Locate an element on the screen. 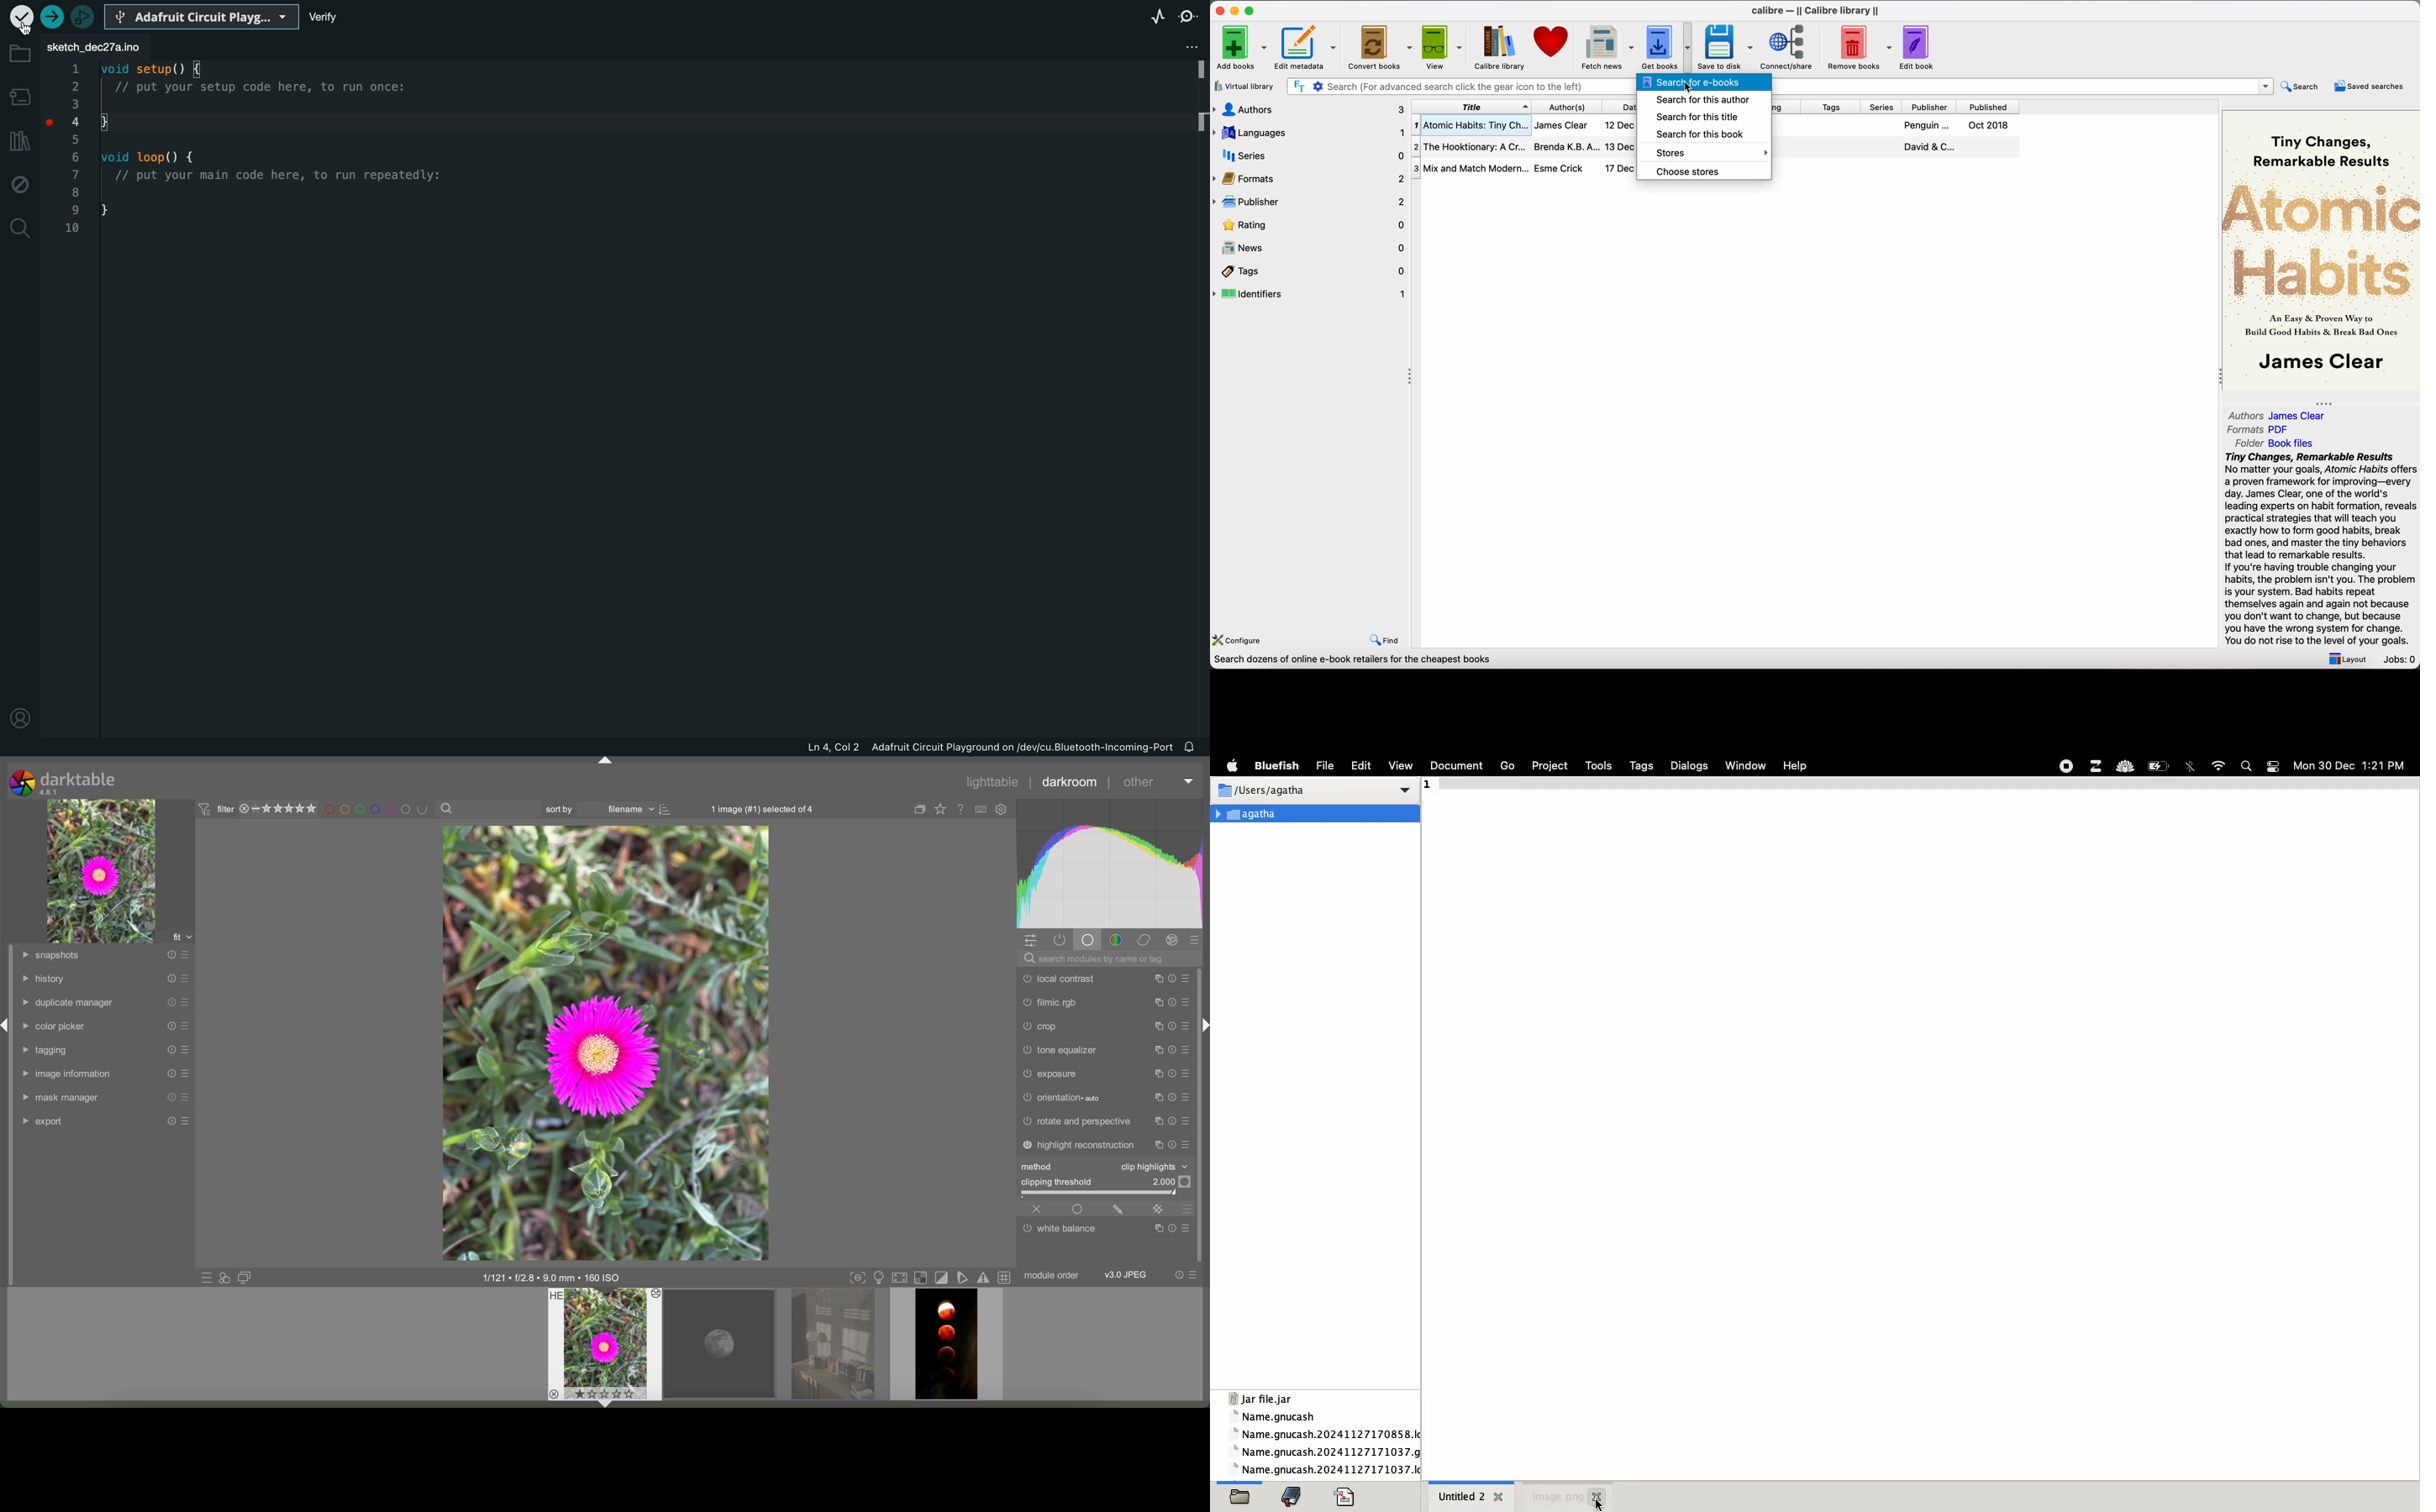  module order is located at coordinates (1053, 1276).